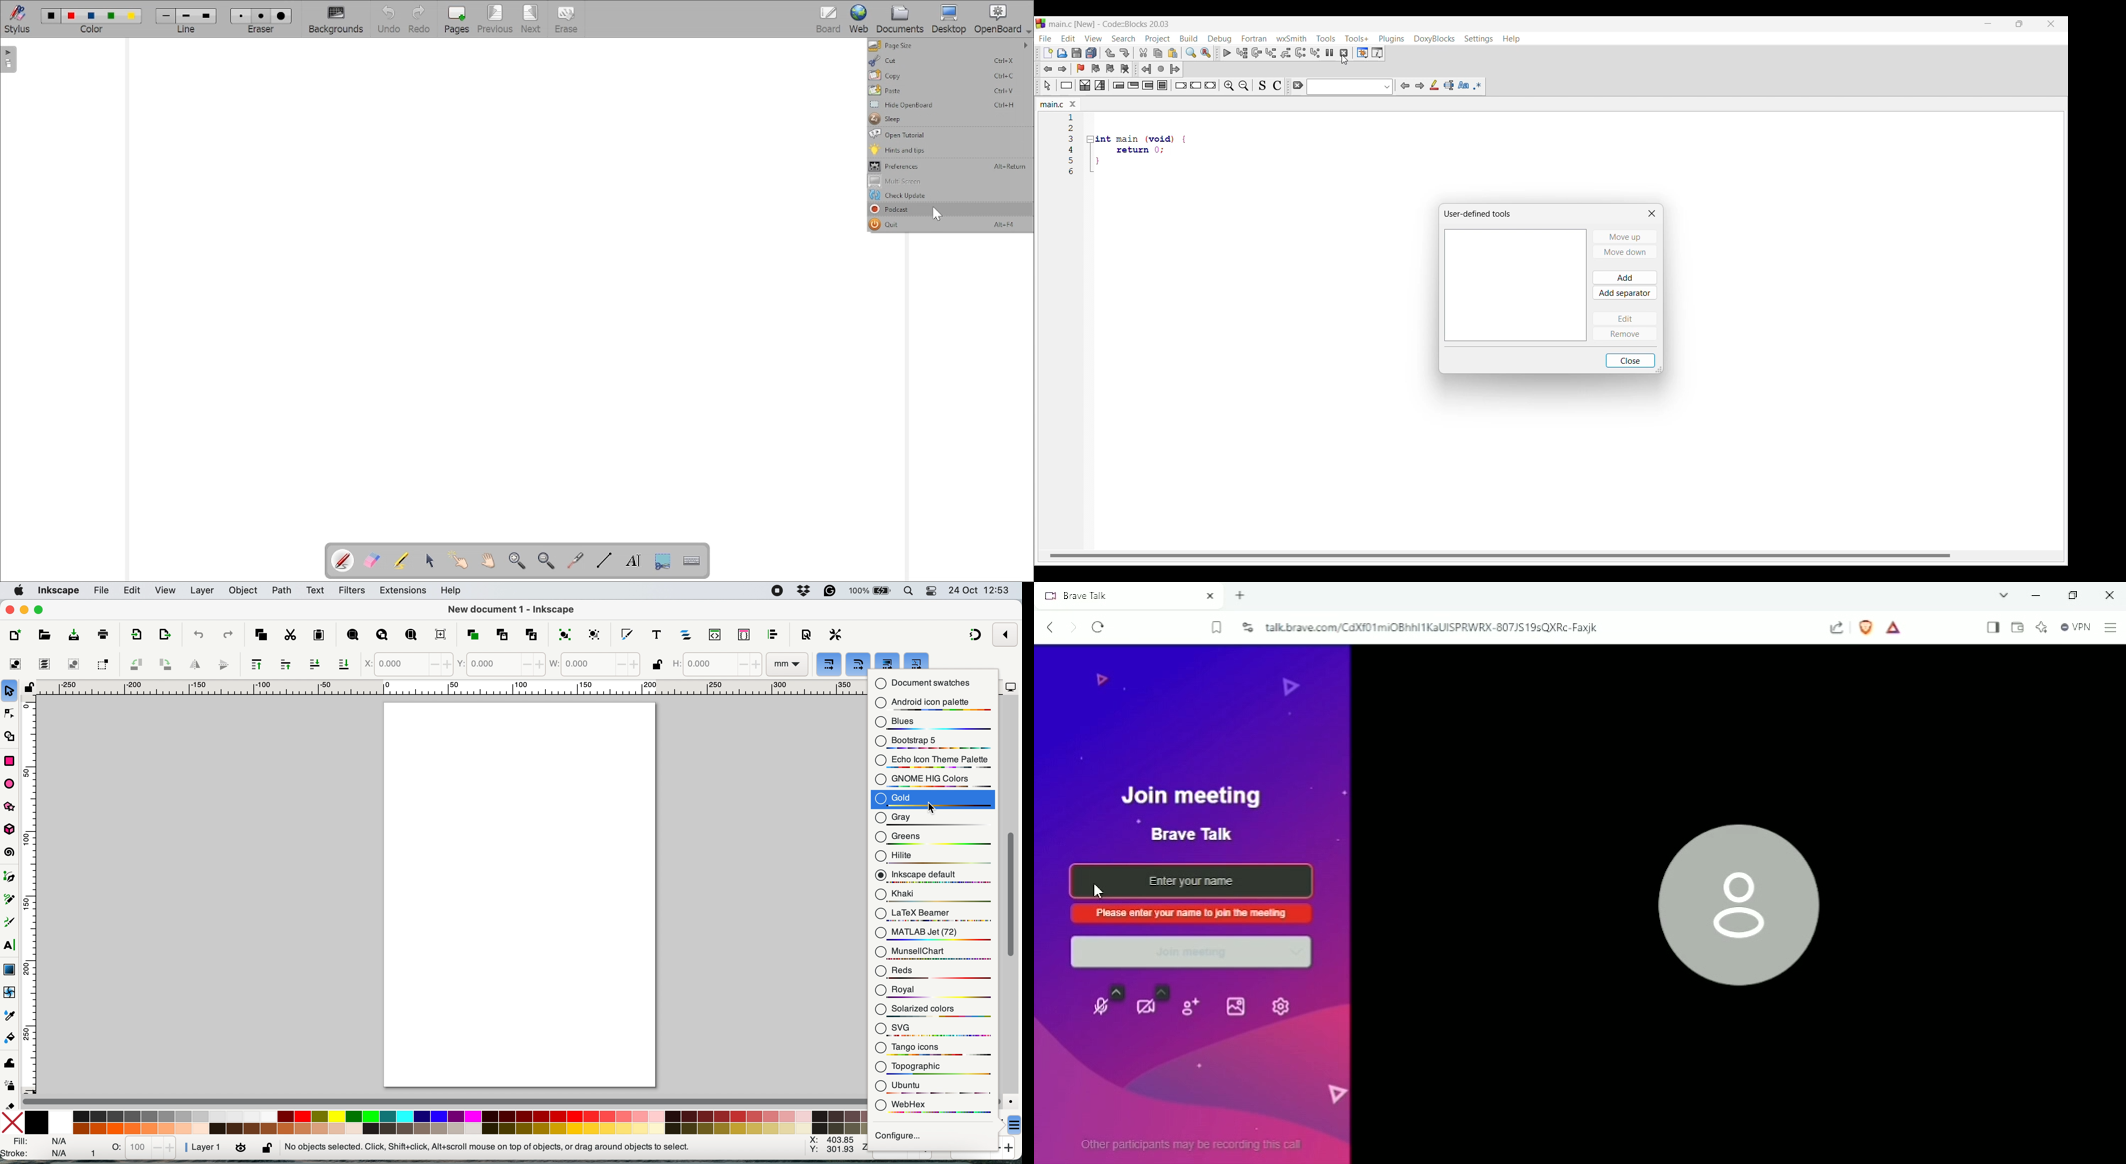  What do you see at coordinates (933, 799) in the screenshot?
I see `gold` at bounding box center [933, 799].